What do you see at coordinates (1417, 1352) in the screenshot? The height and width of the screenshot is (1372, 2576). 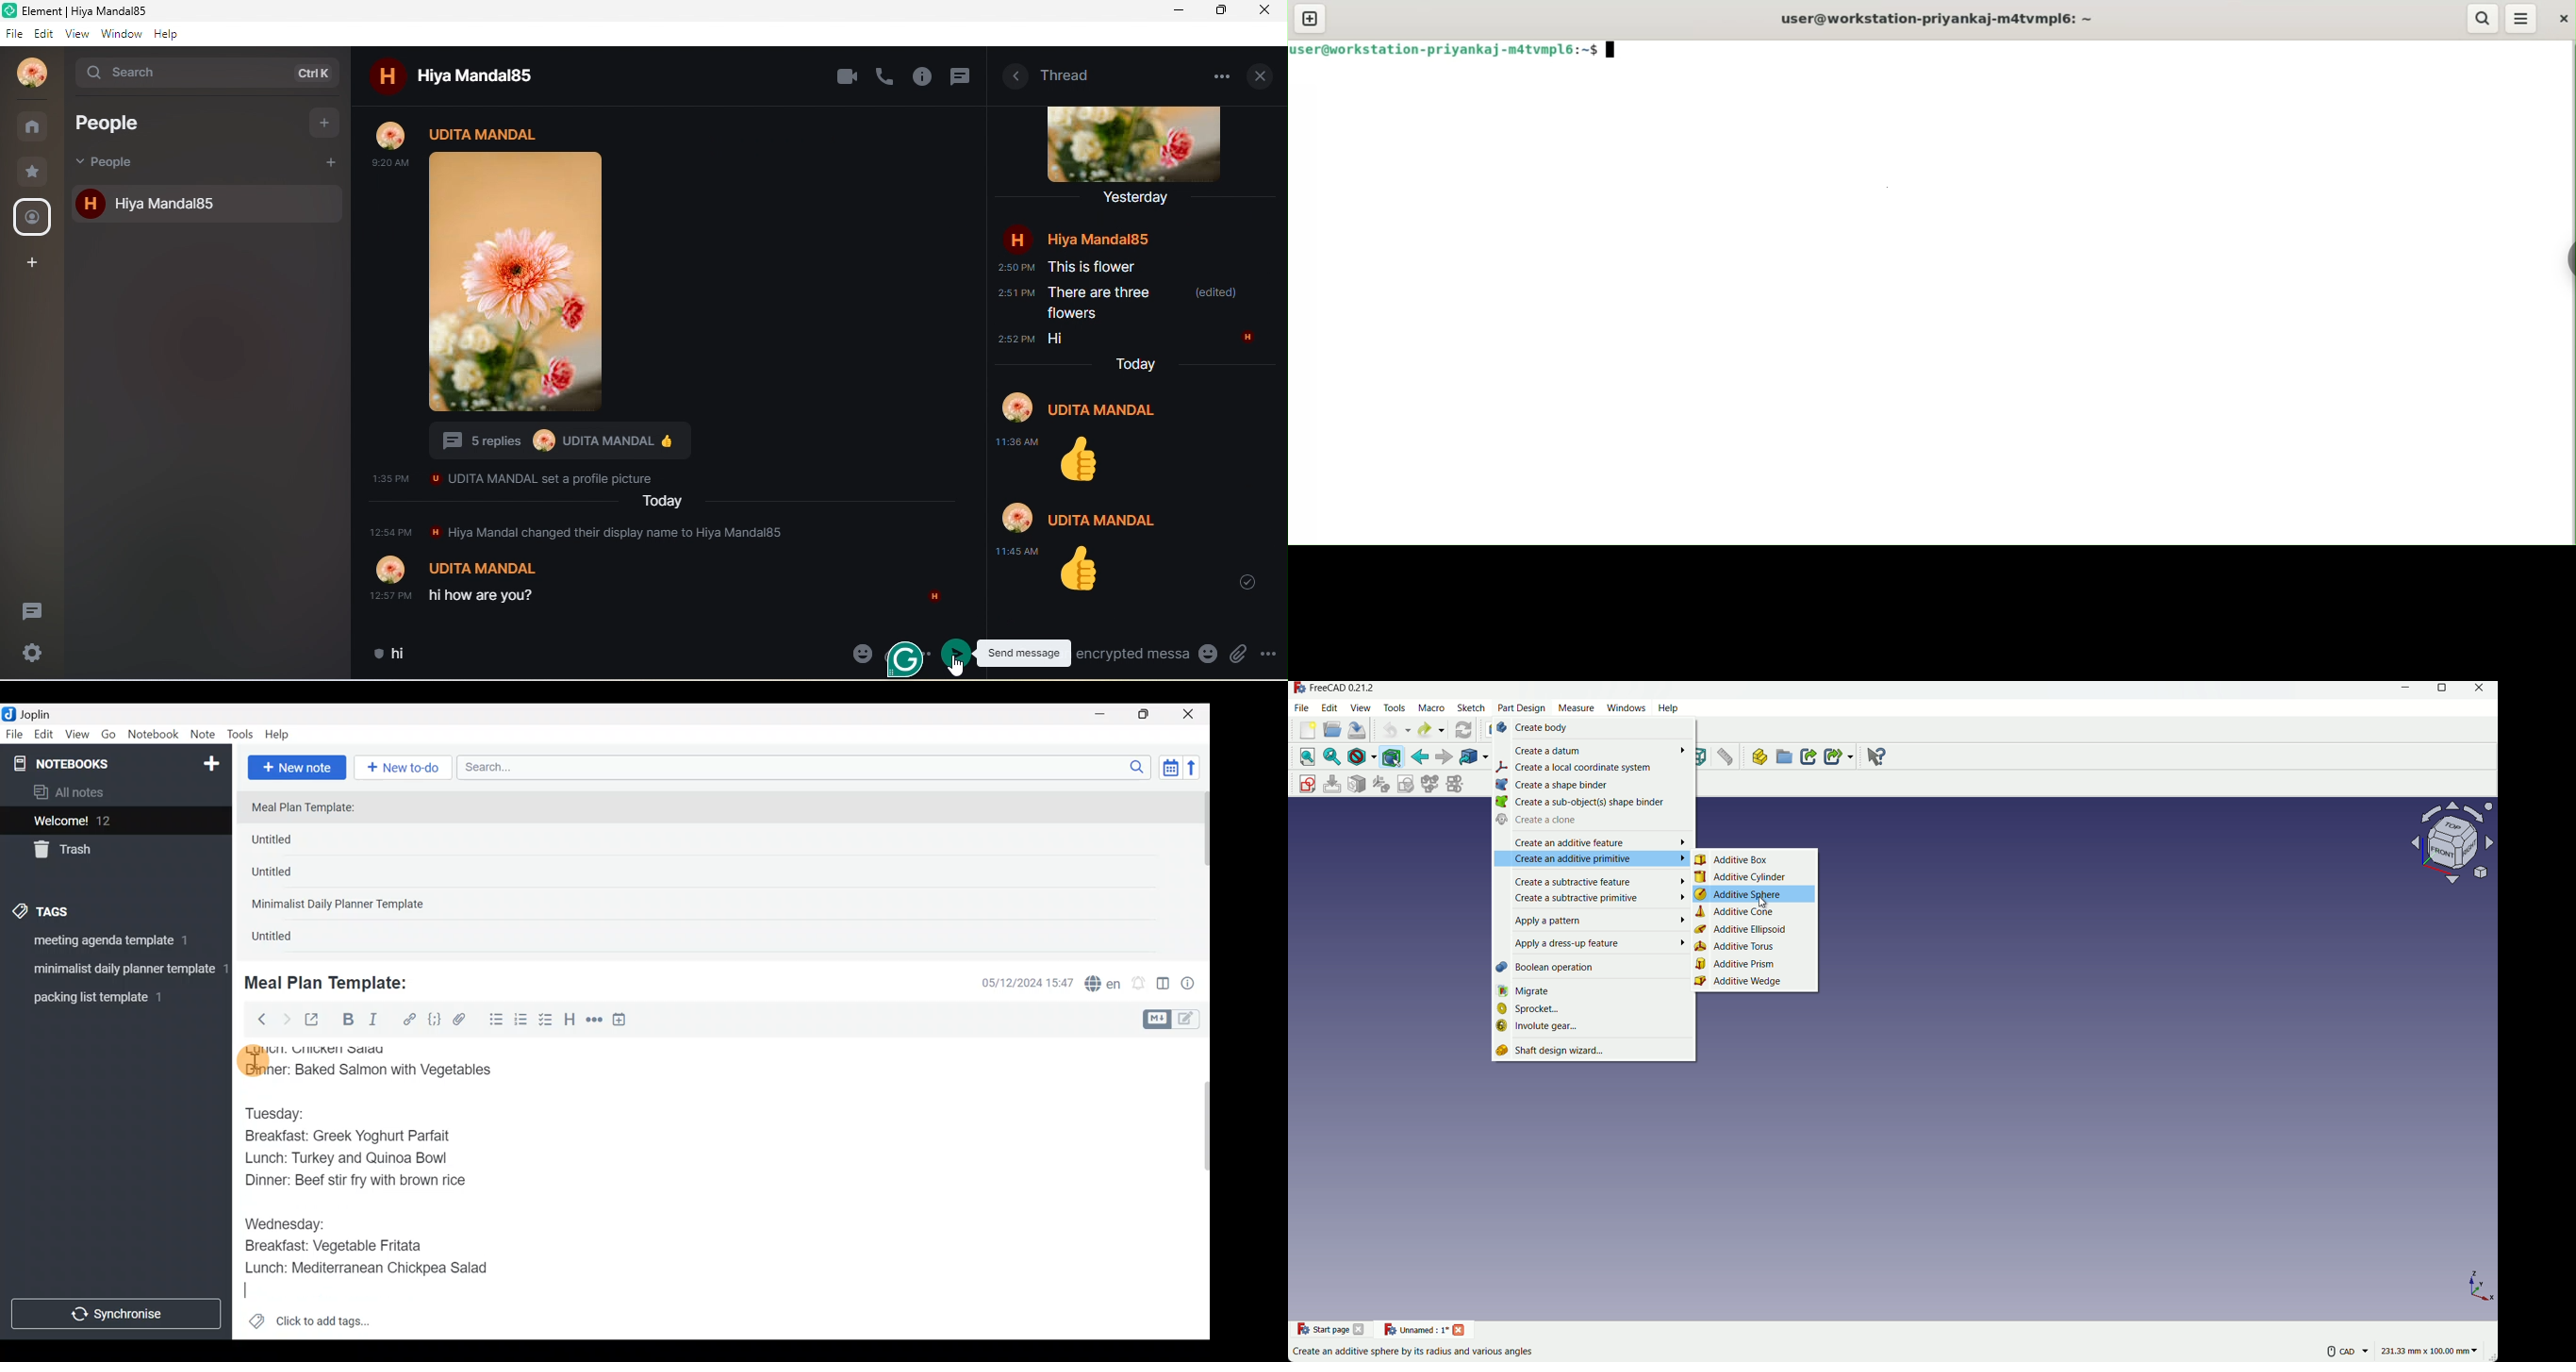 I see `Create an additive sphere by its radius and various angles` at bounding box center [1417, 1352].